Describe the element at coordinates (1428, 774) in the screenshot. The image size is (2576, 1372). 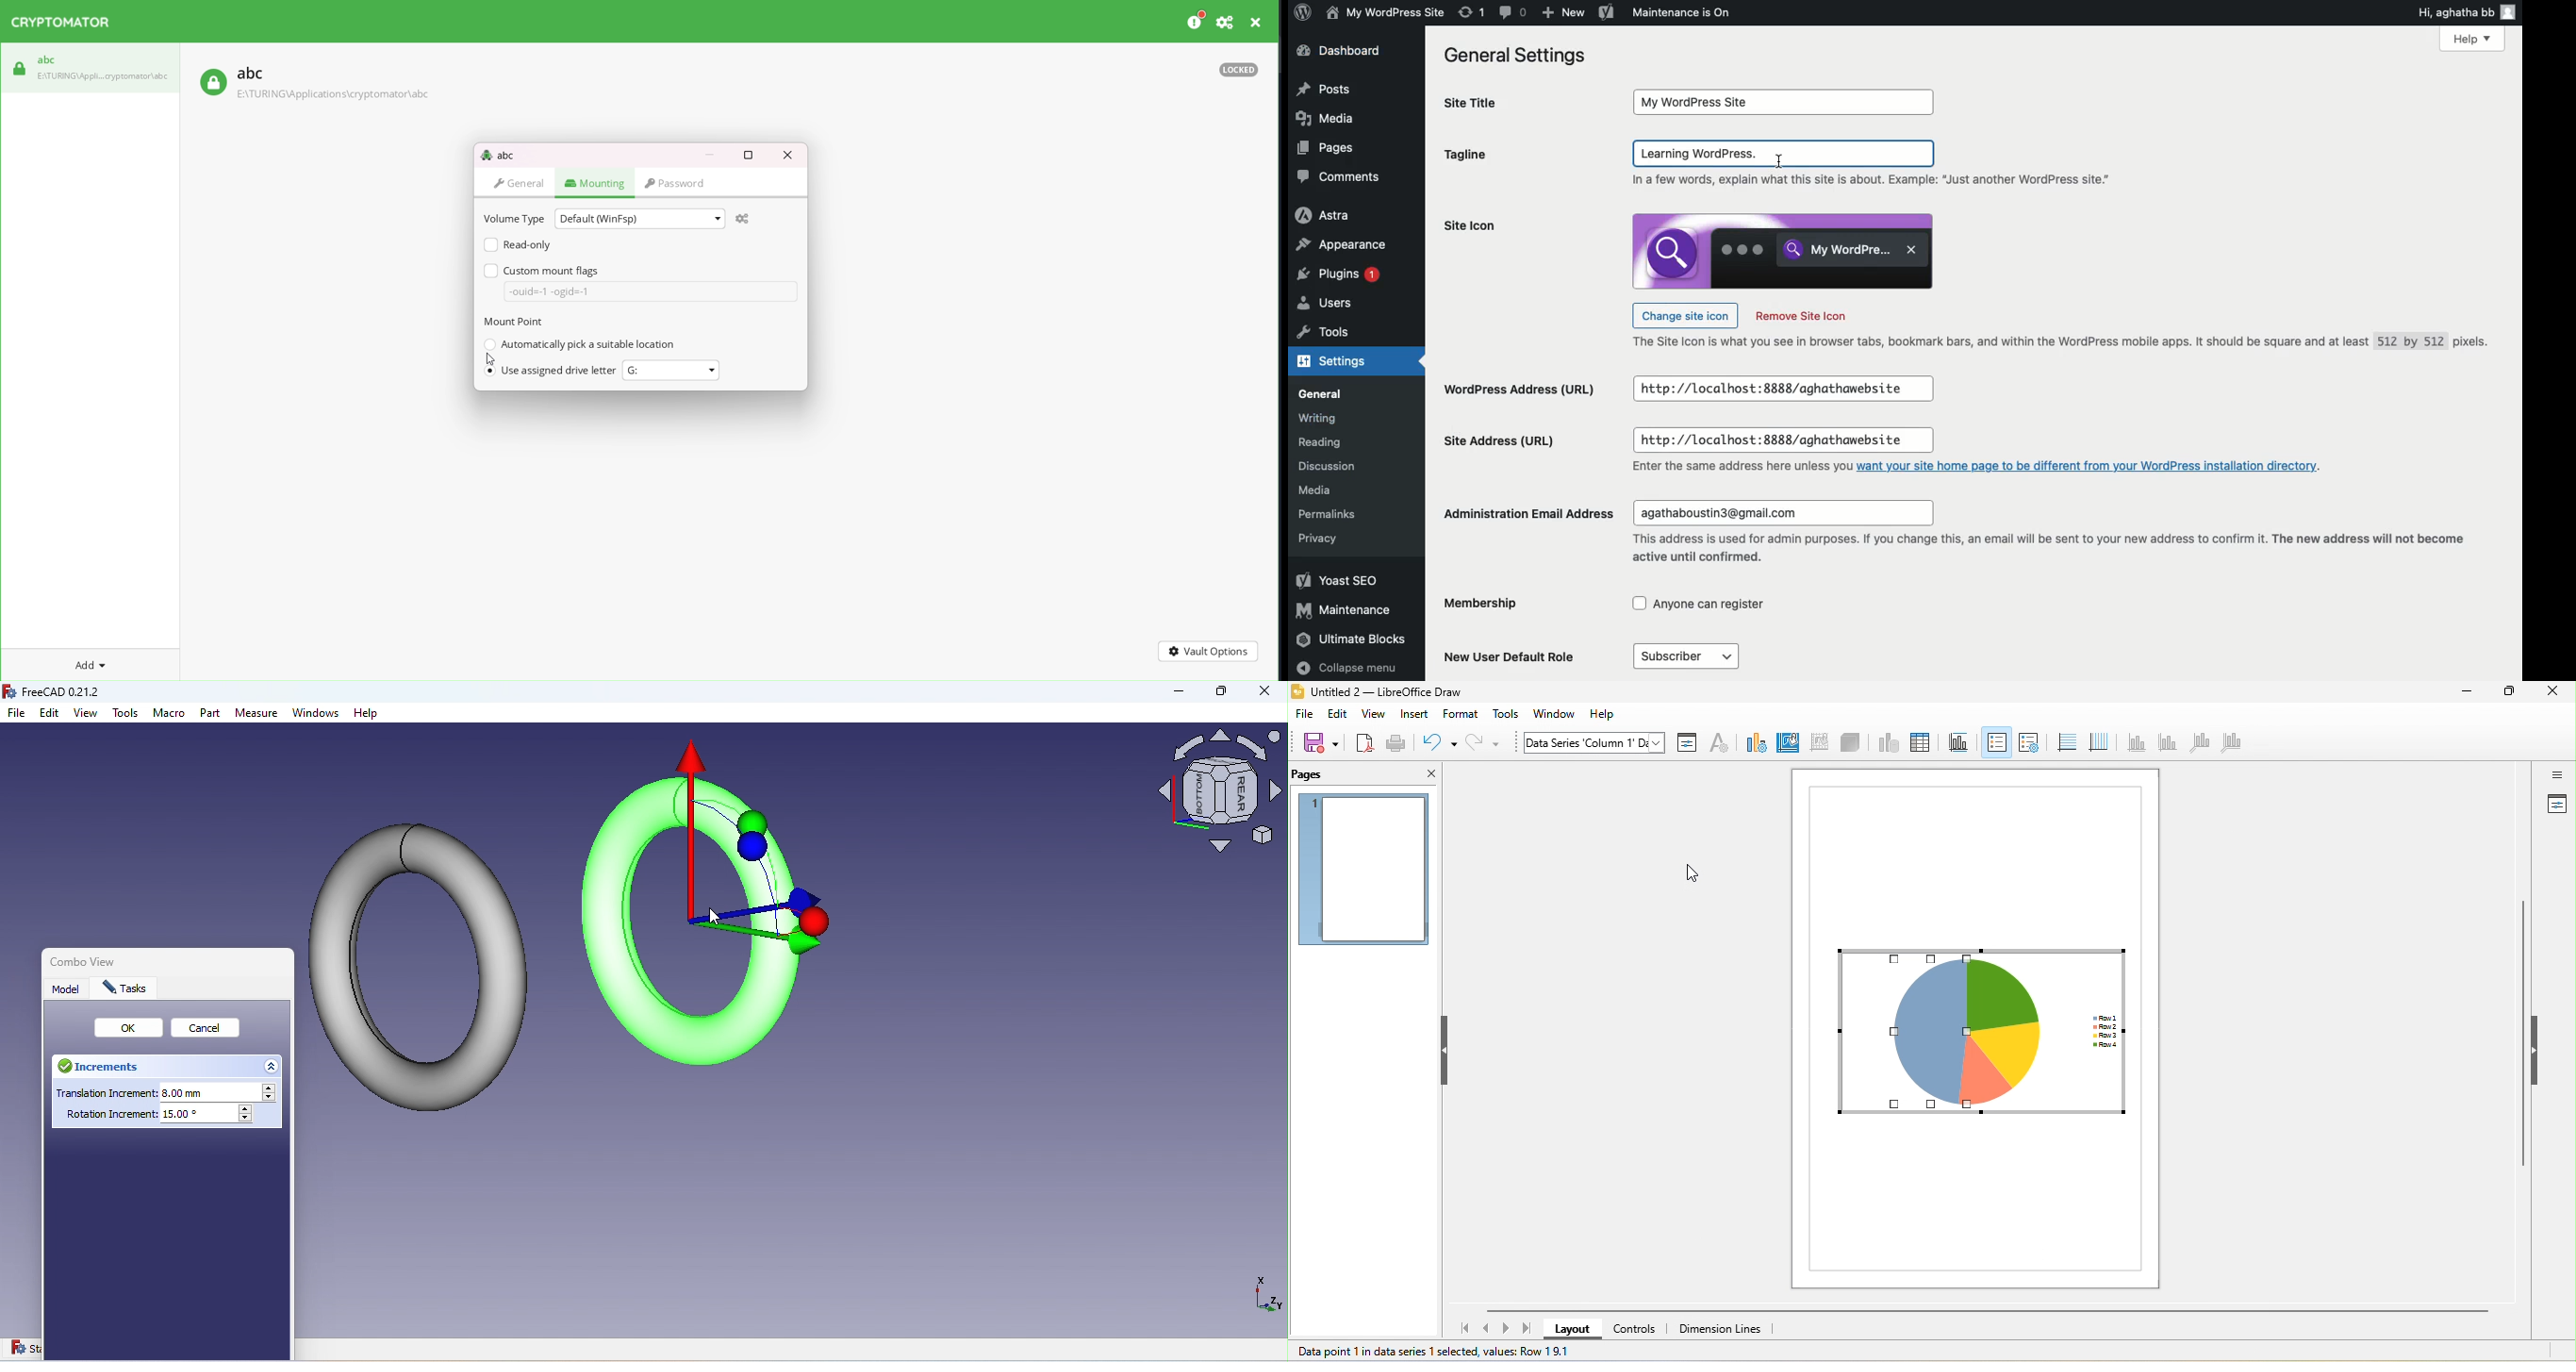
I see `close` at that location.